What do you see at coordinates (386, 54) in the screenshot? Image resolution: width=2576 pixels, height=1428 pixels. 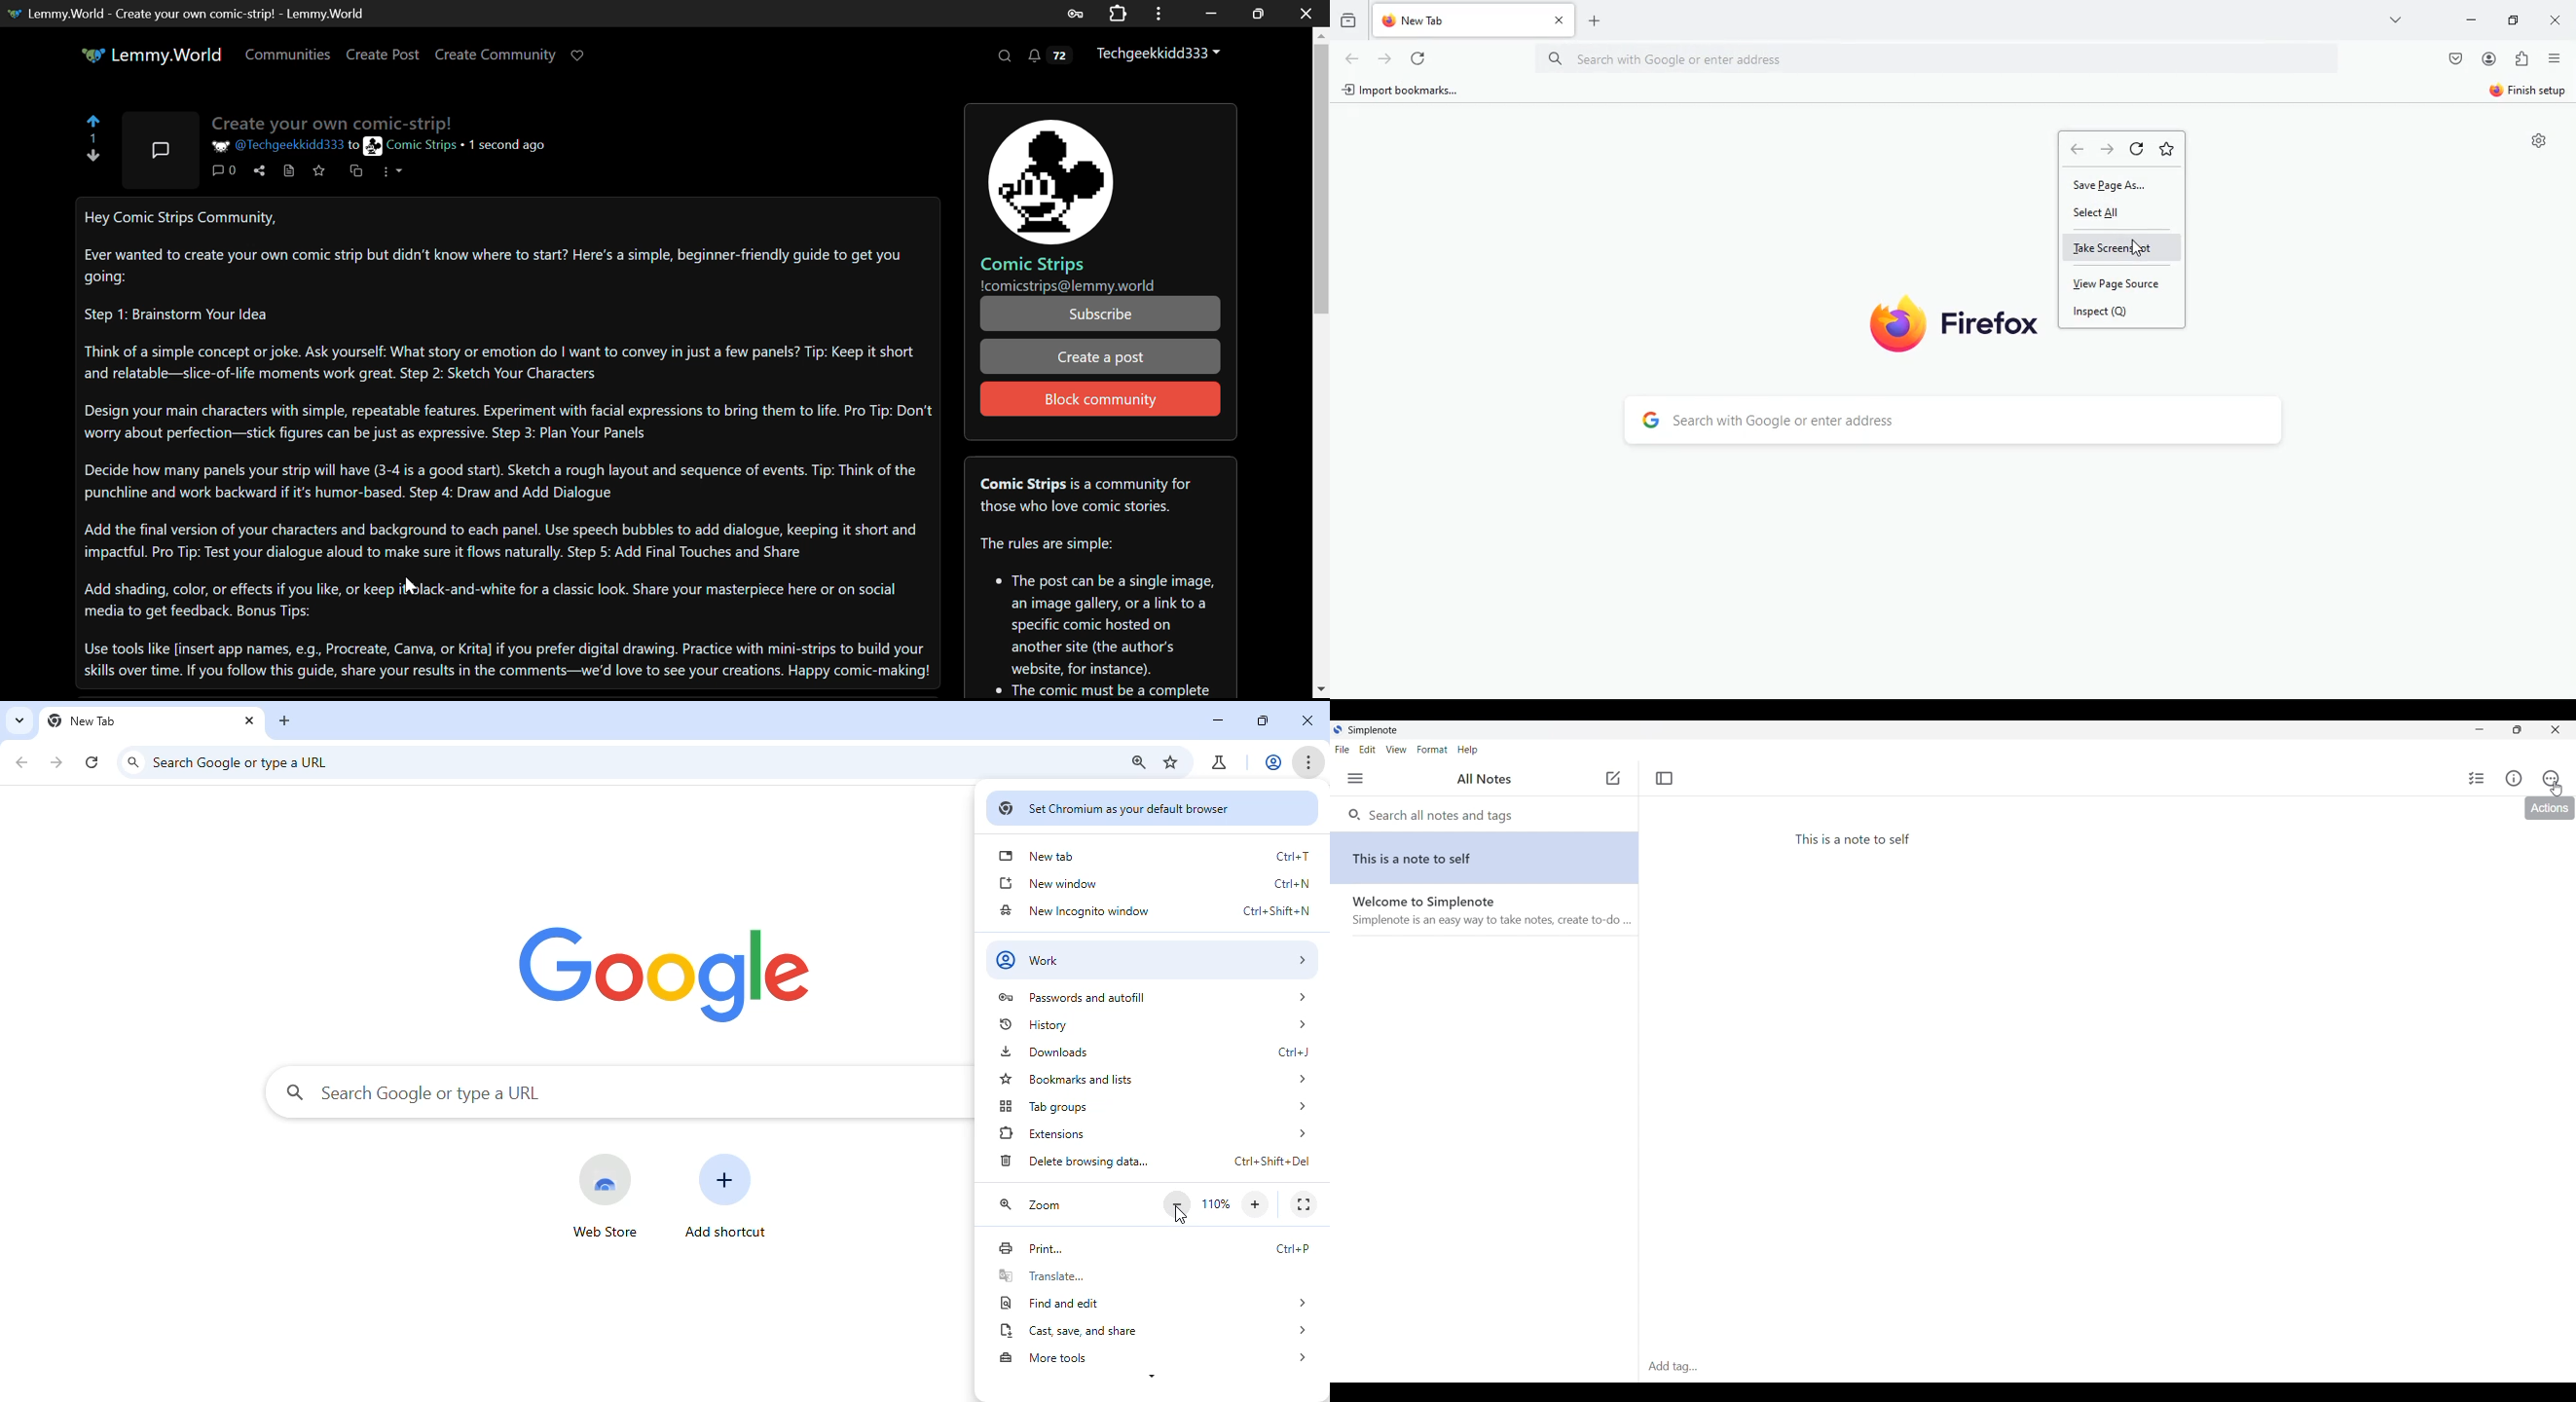 I see `Create Post Page Hyperlink` at bounding box center [386, 54].